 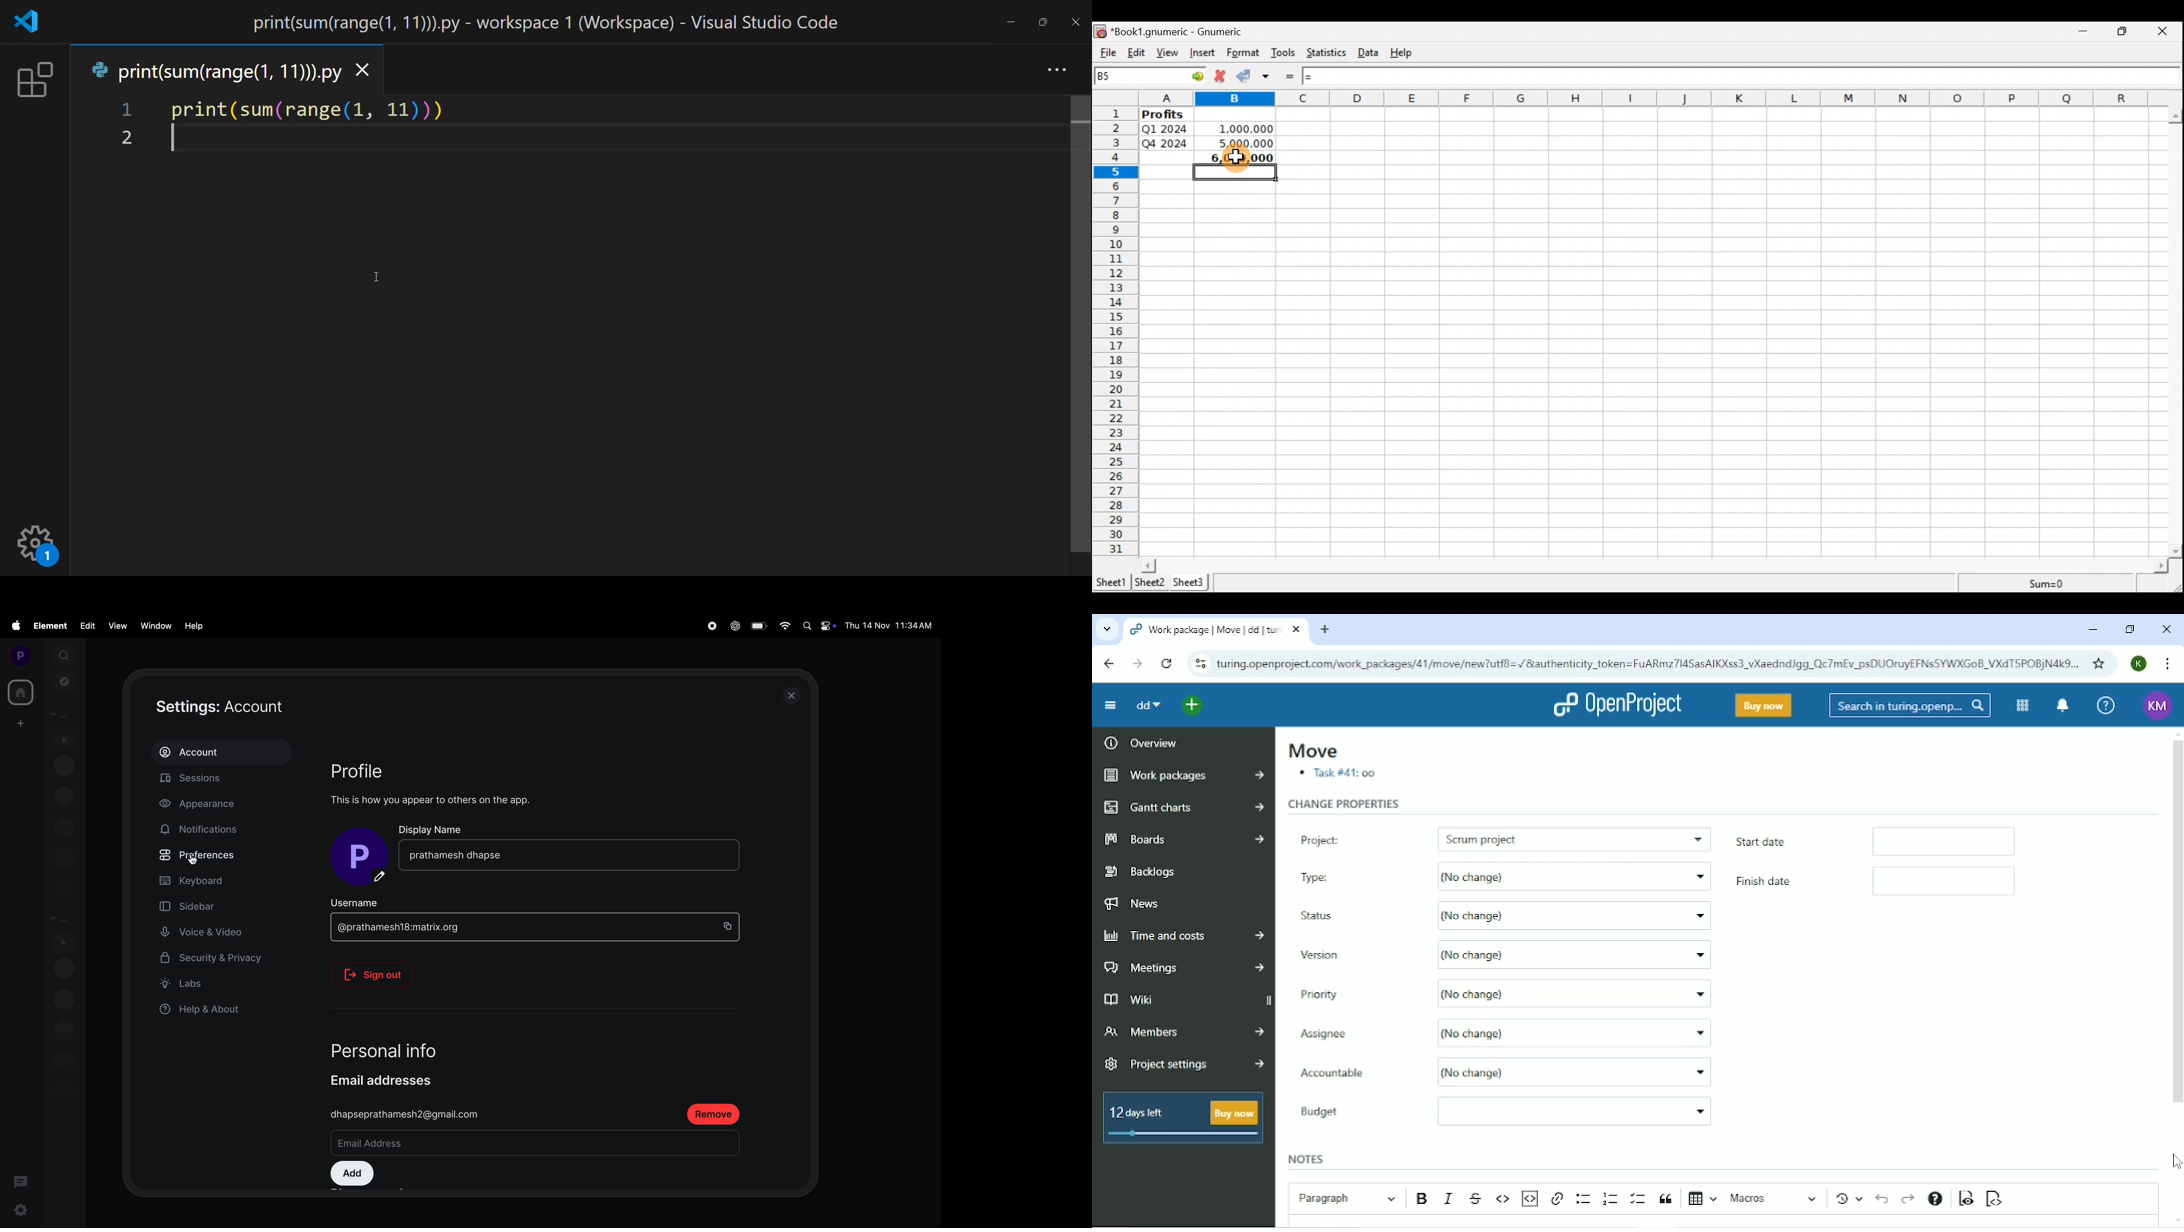 I want to click on hlep, so click(x=194, y=626).